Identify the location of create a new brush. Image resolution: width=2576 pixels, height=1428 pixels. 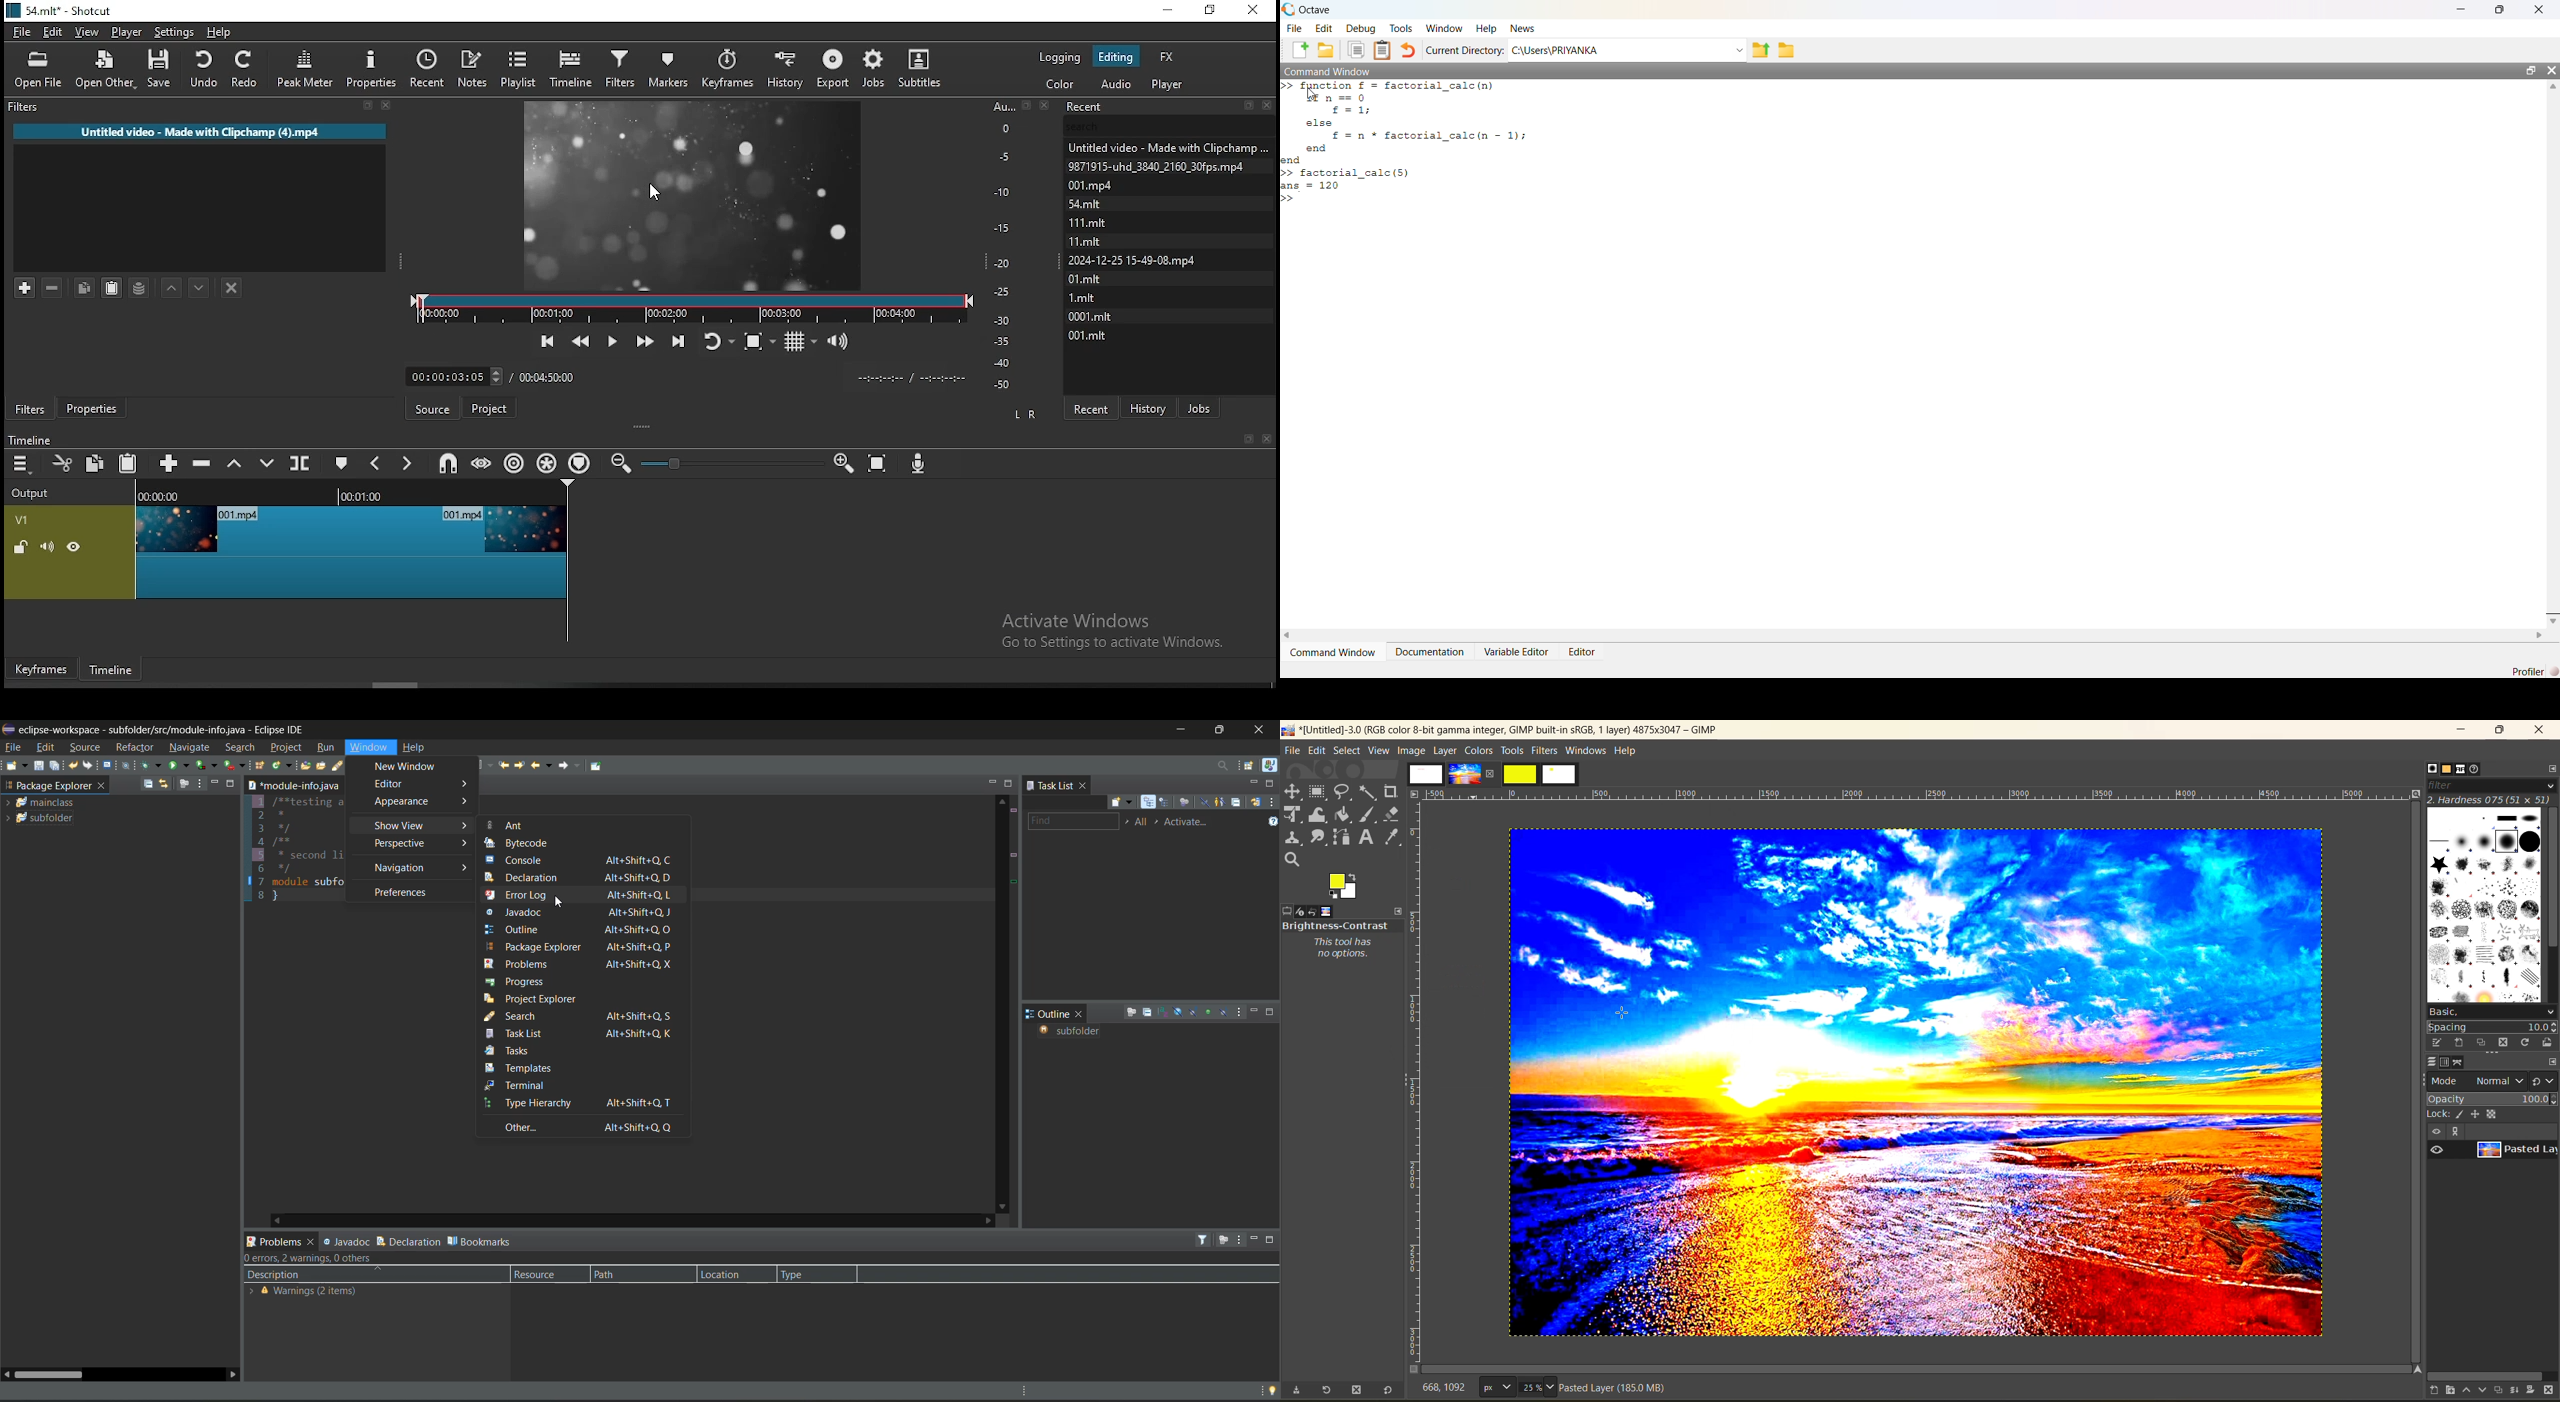
(2457, 1042).